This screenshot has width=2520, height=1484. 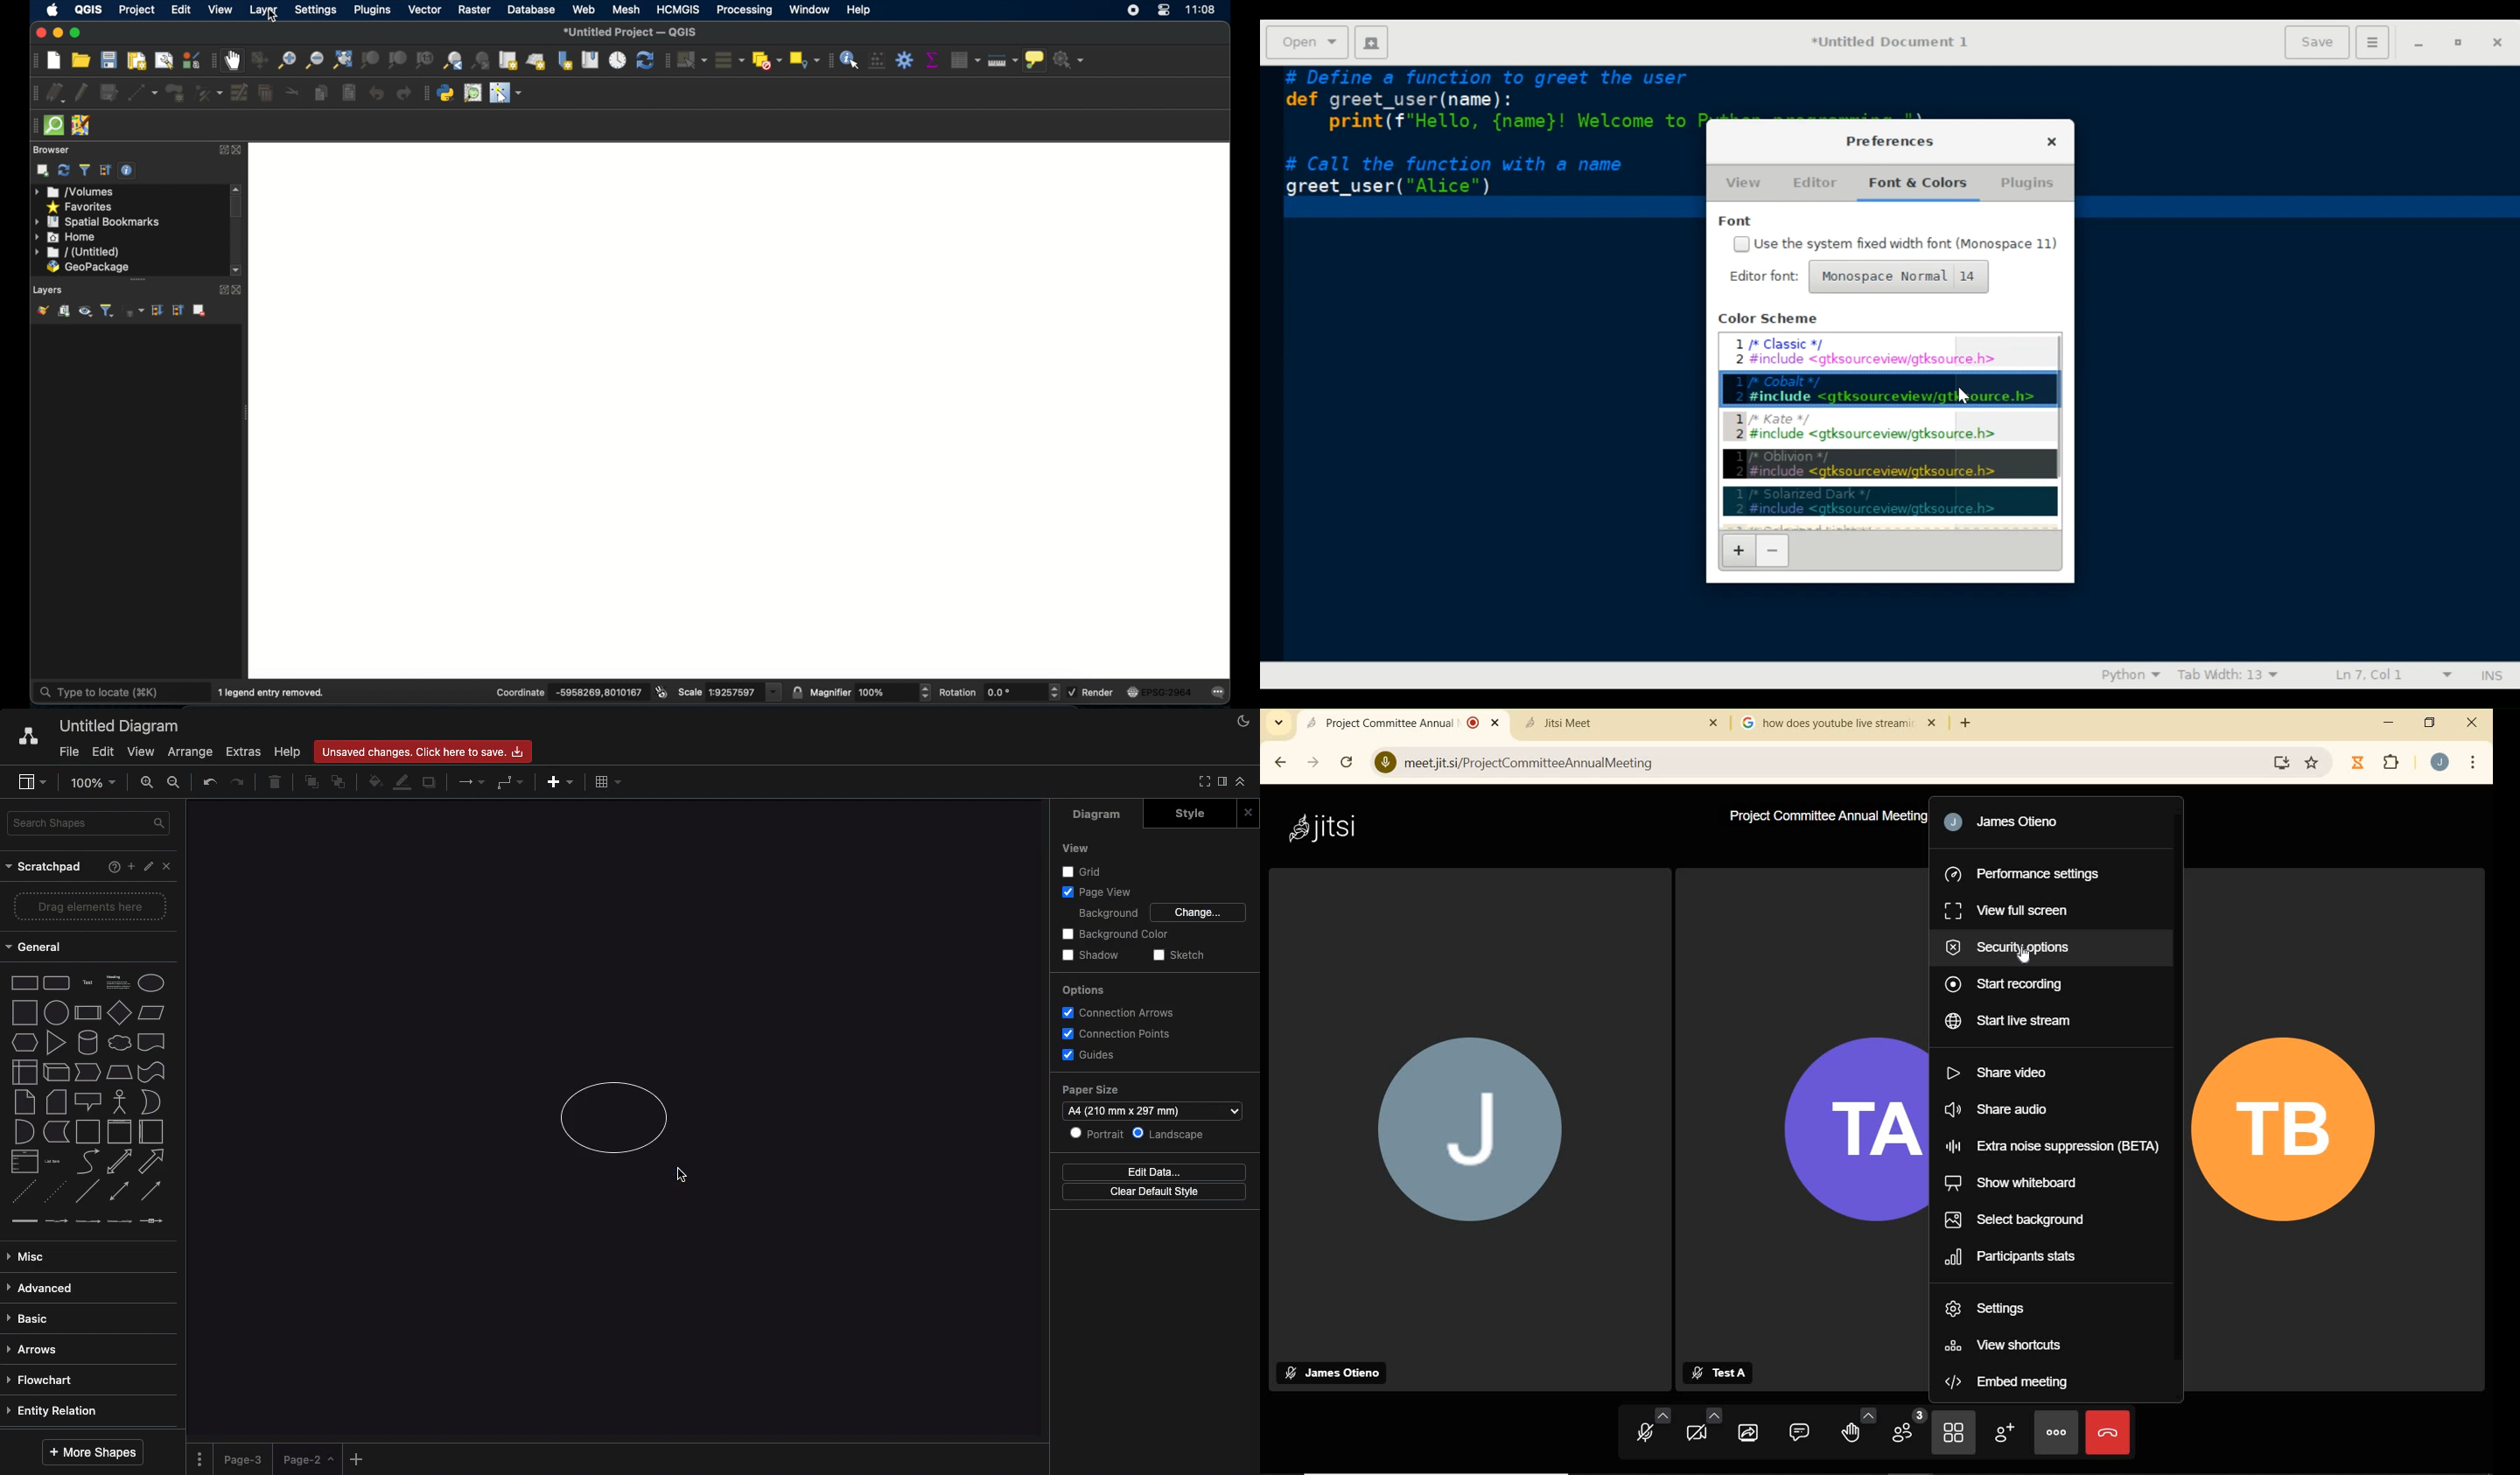 What do you see at coordinates (151, 1101) in the screenshot?
I see `or` at bounding box center [151, 1101].